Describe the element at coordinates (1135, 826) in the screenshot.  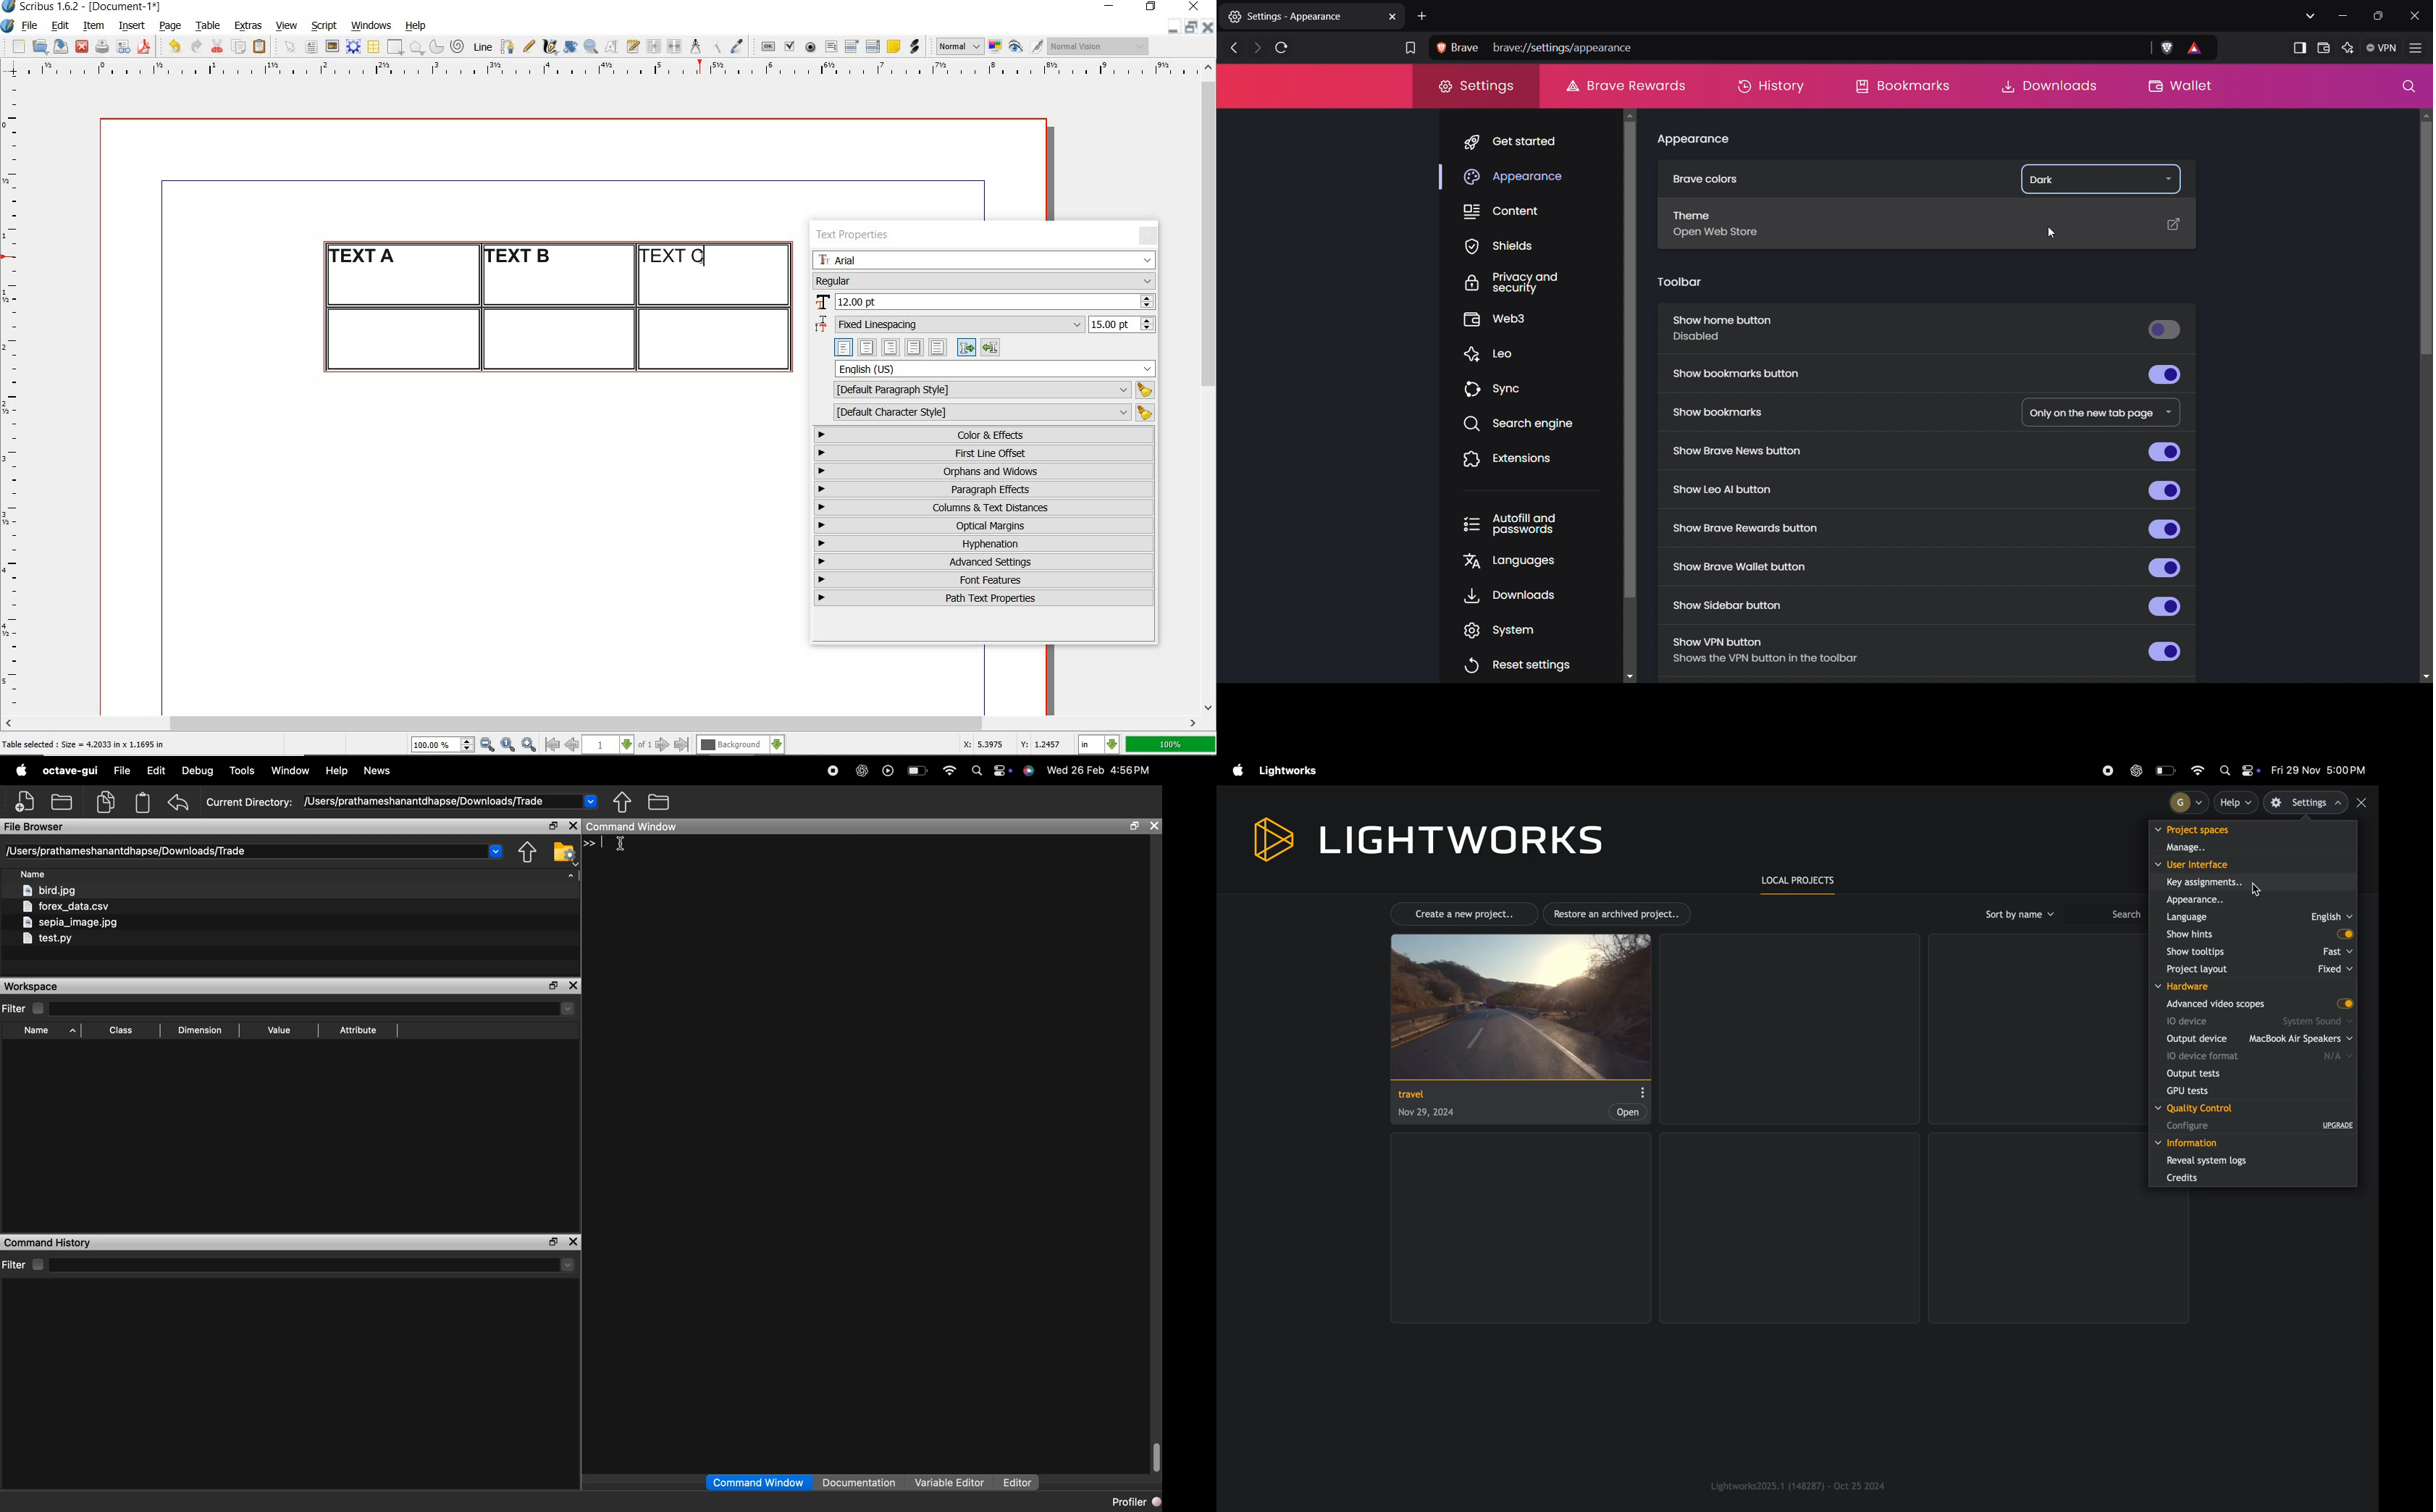
I see `separate the window` at that location.